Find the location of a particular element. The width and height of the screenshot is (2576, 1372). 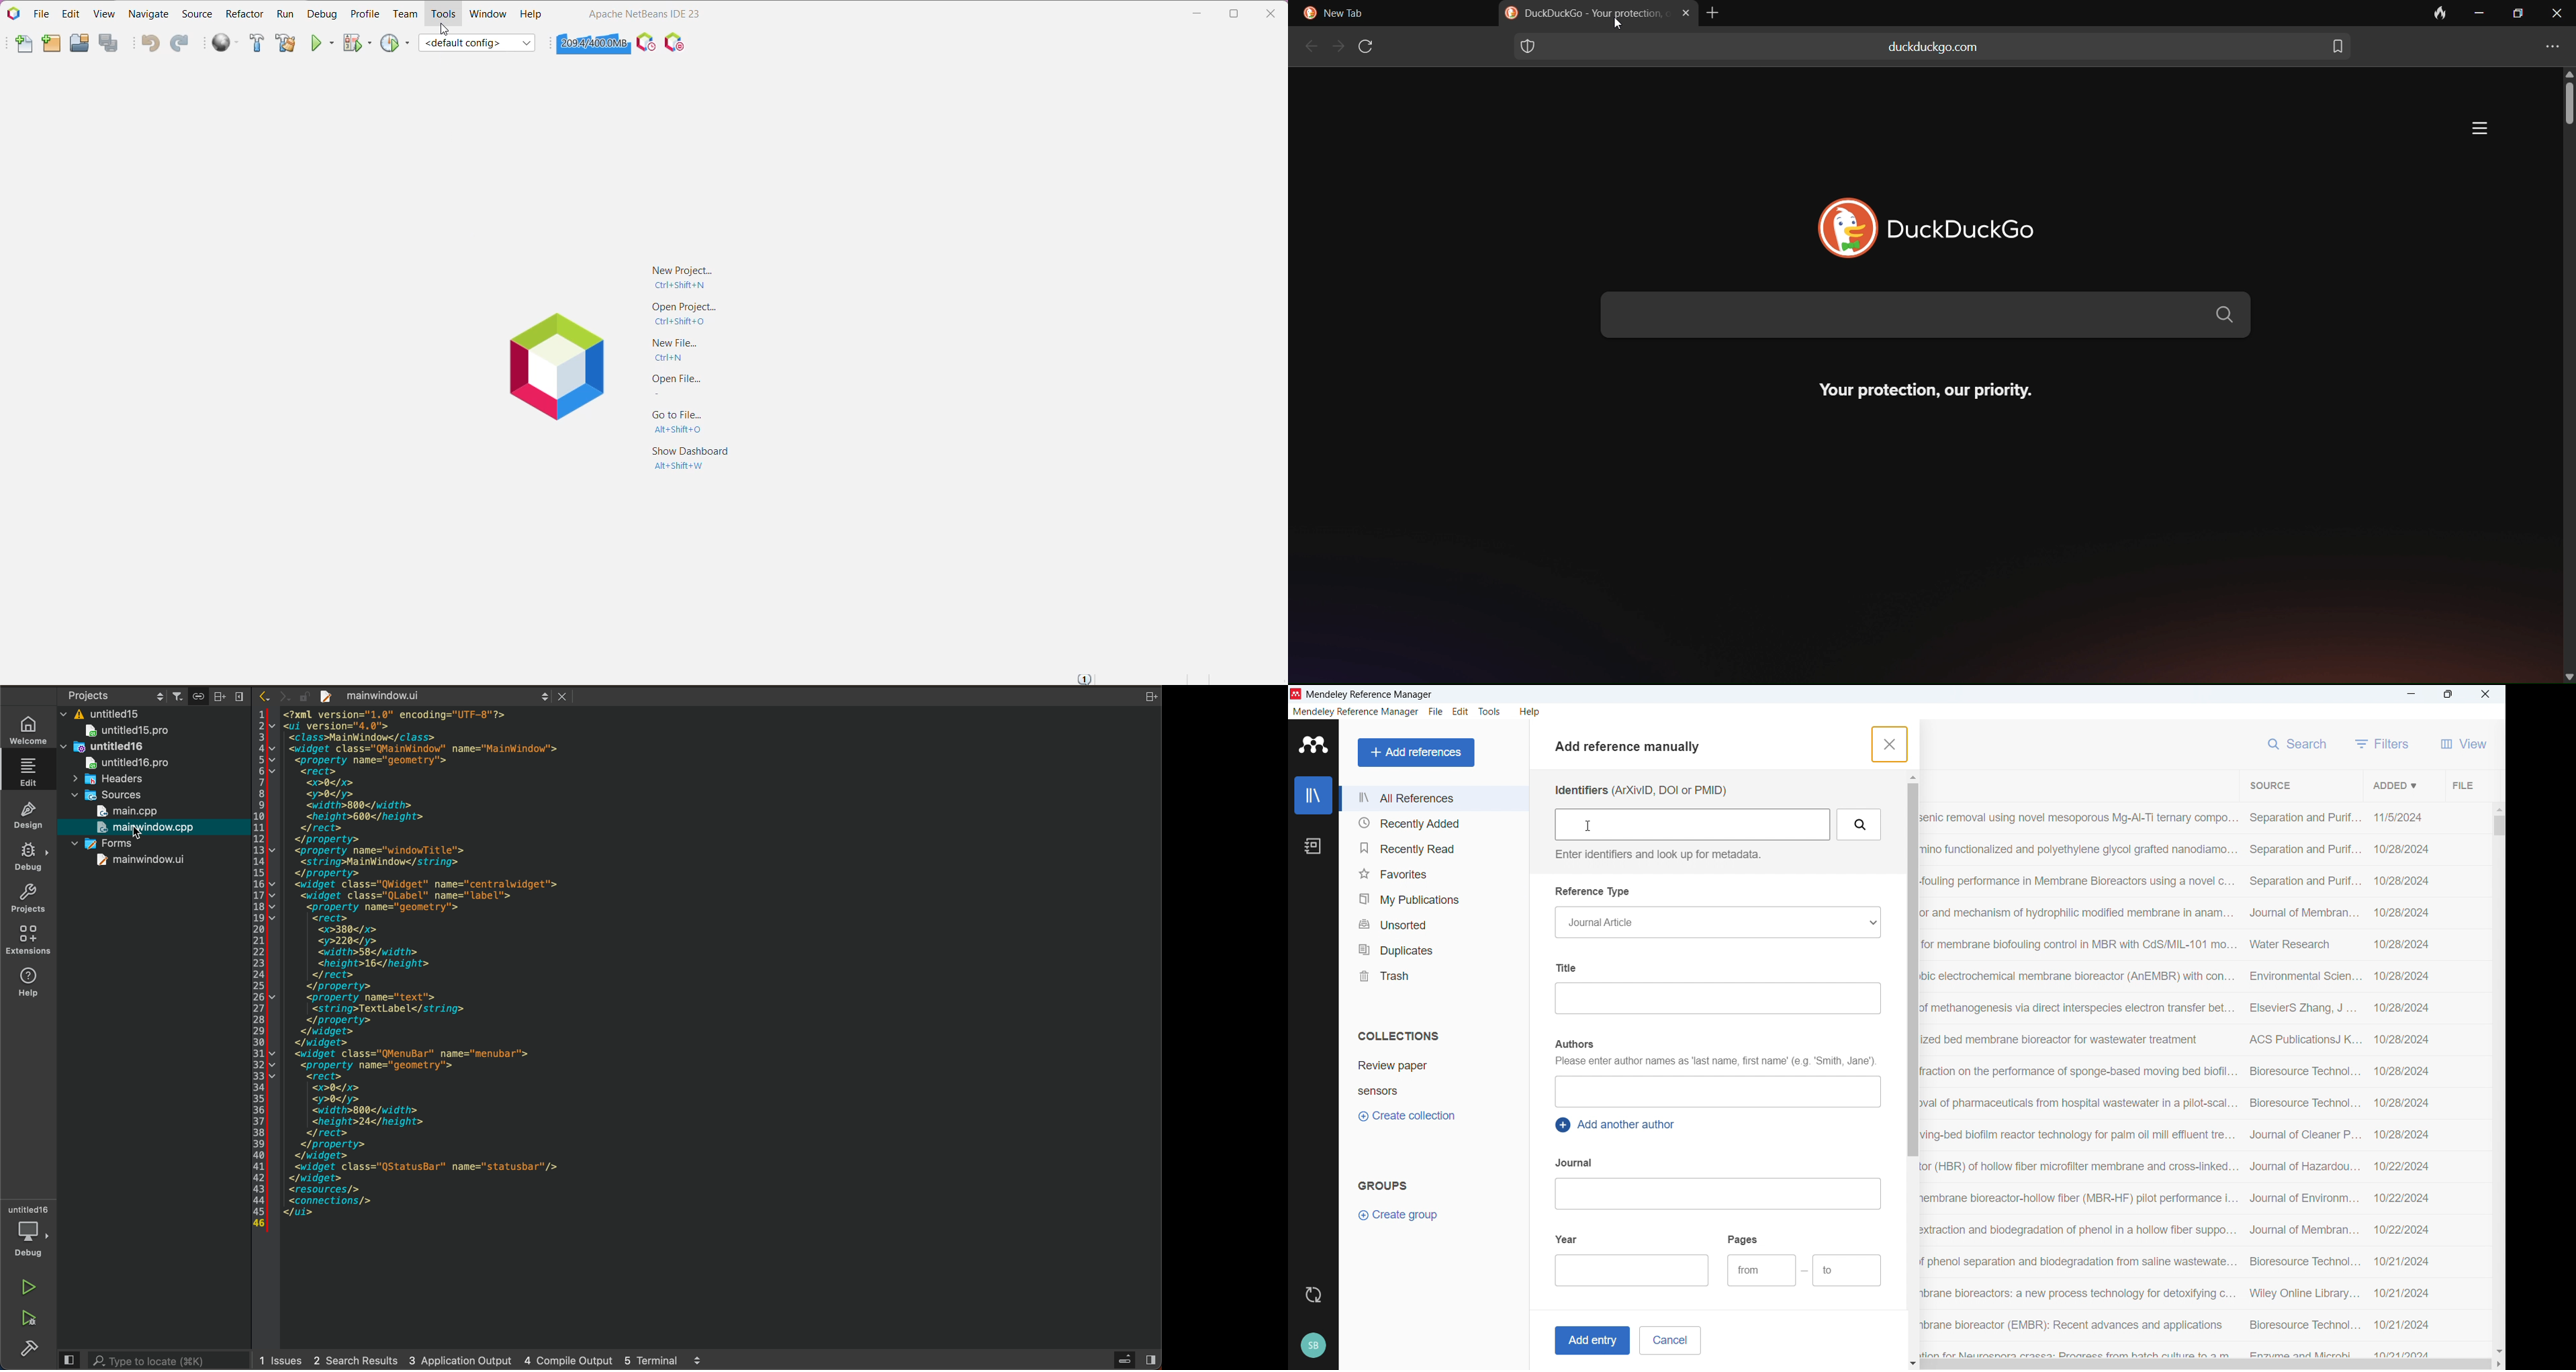

help is located at coordinates (30, 982).